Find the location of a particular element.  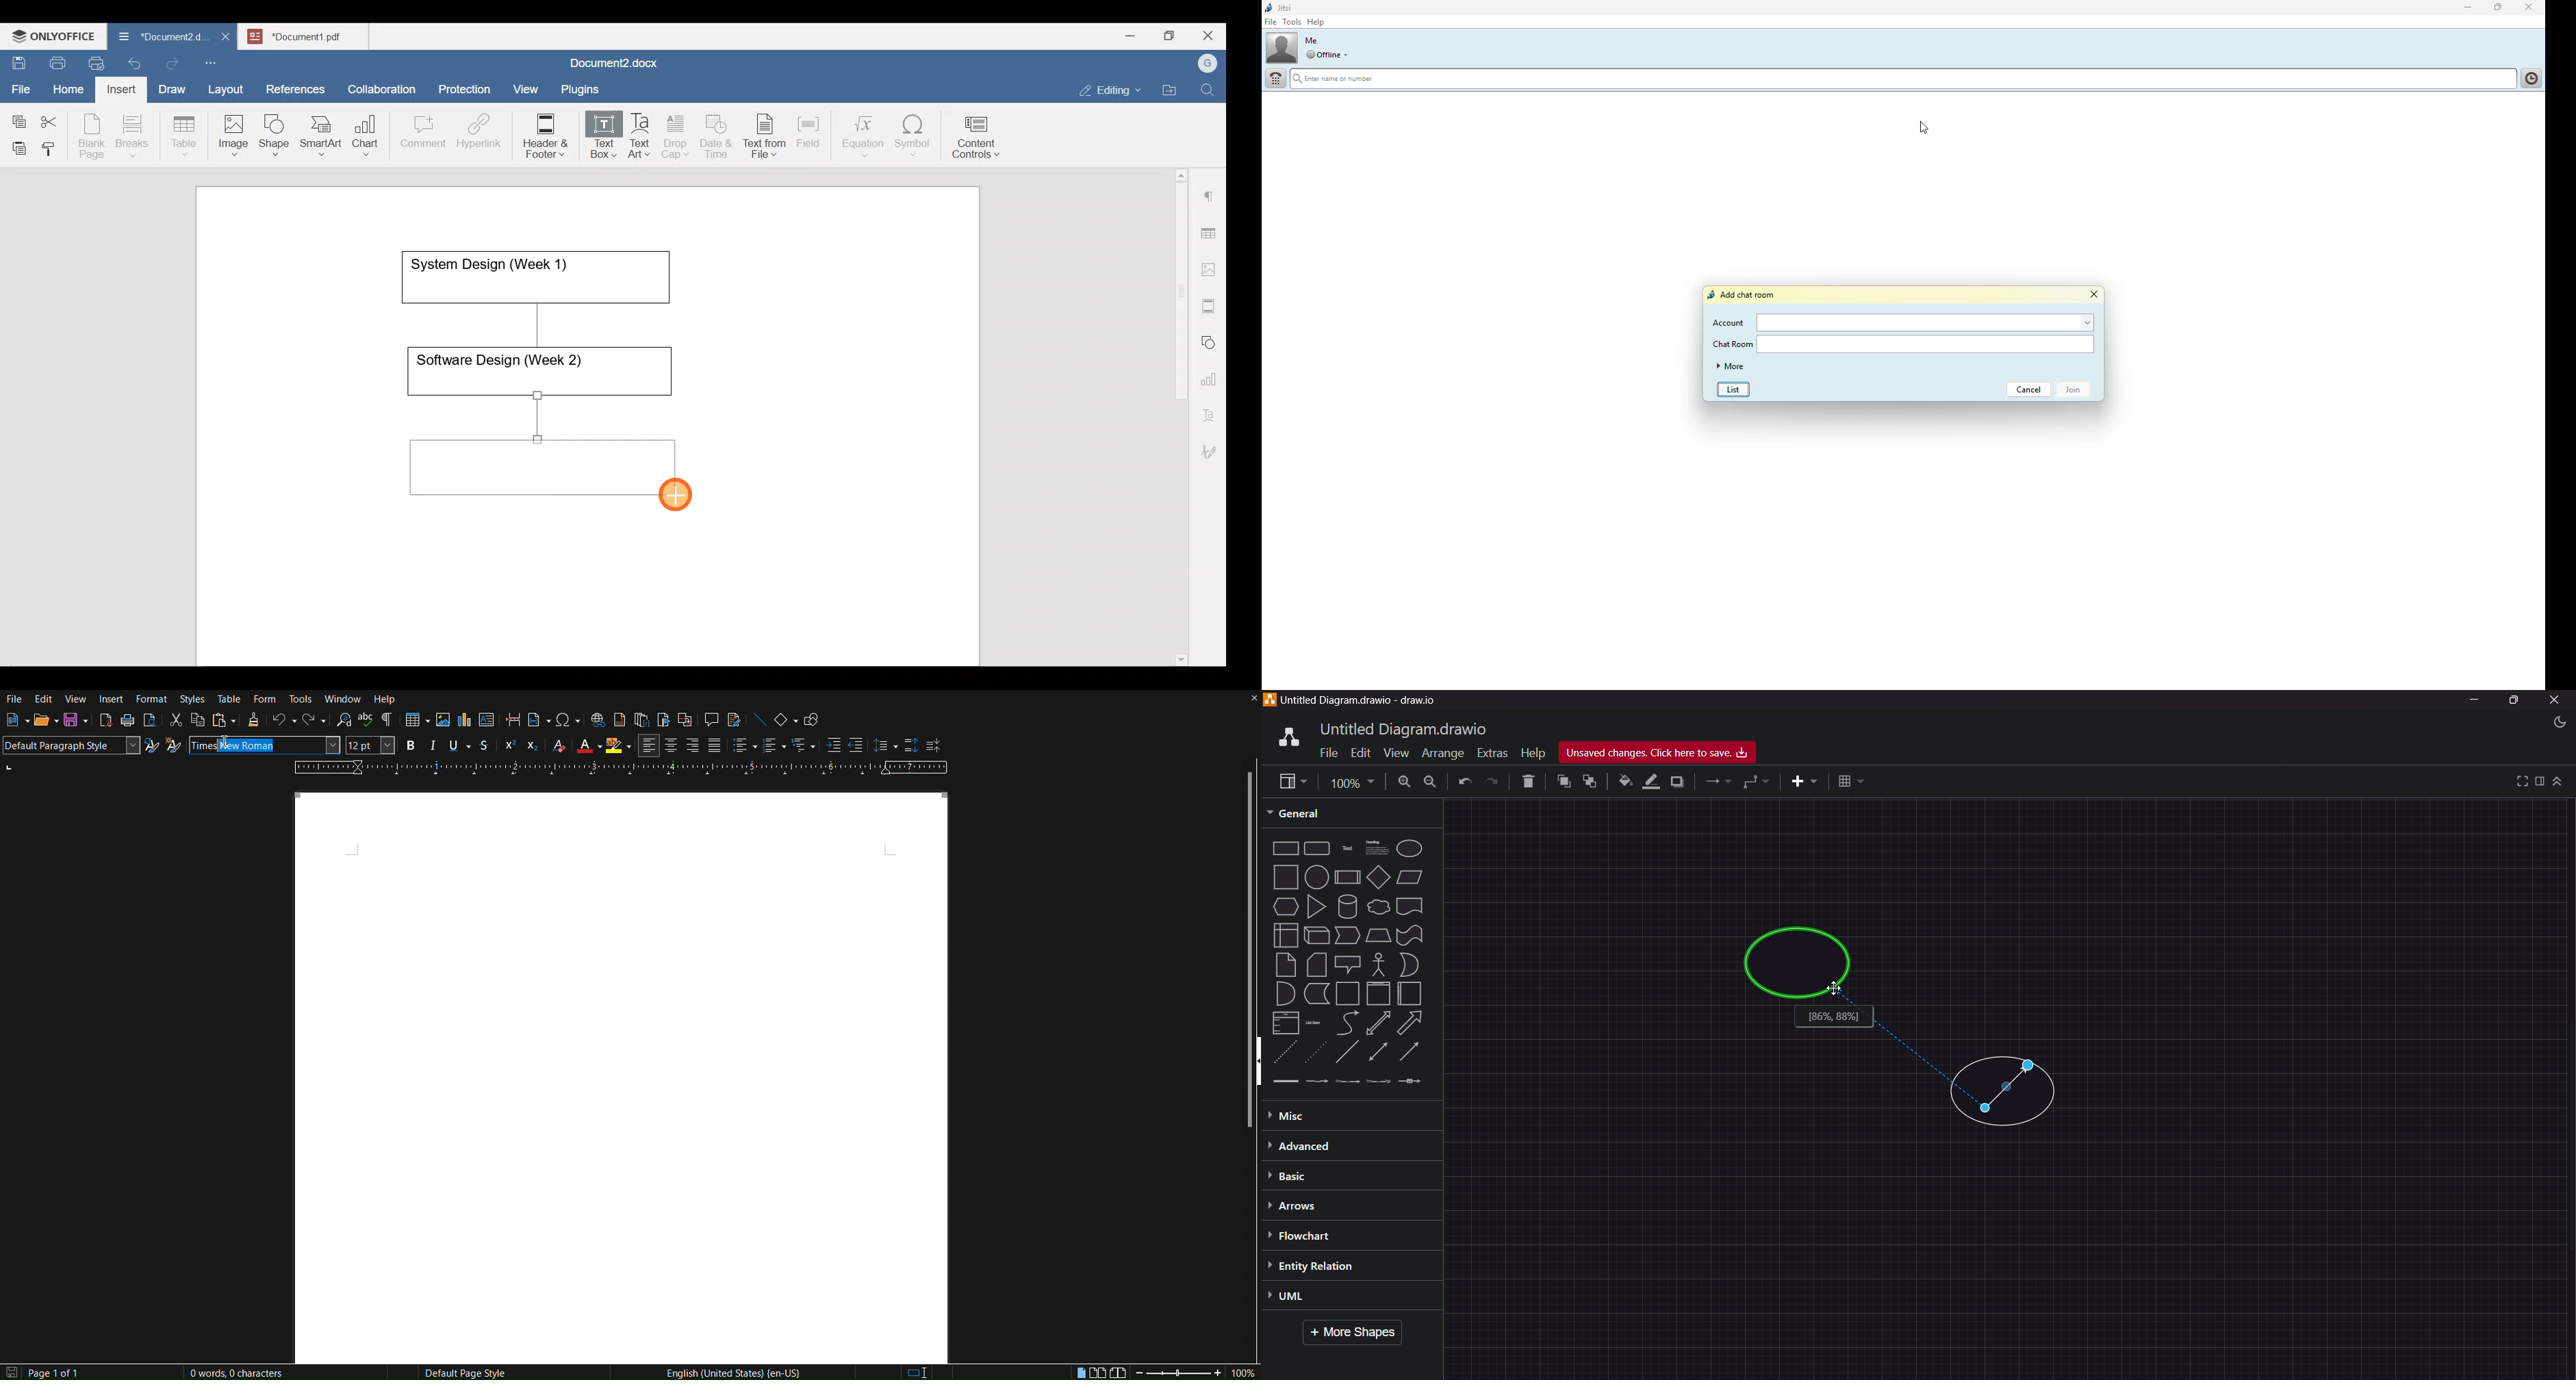

Print is located at coordinates (128, 722).